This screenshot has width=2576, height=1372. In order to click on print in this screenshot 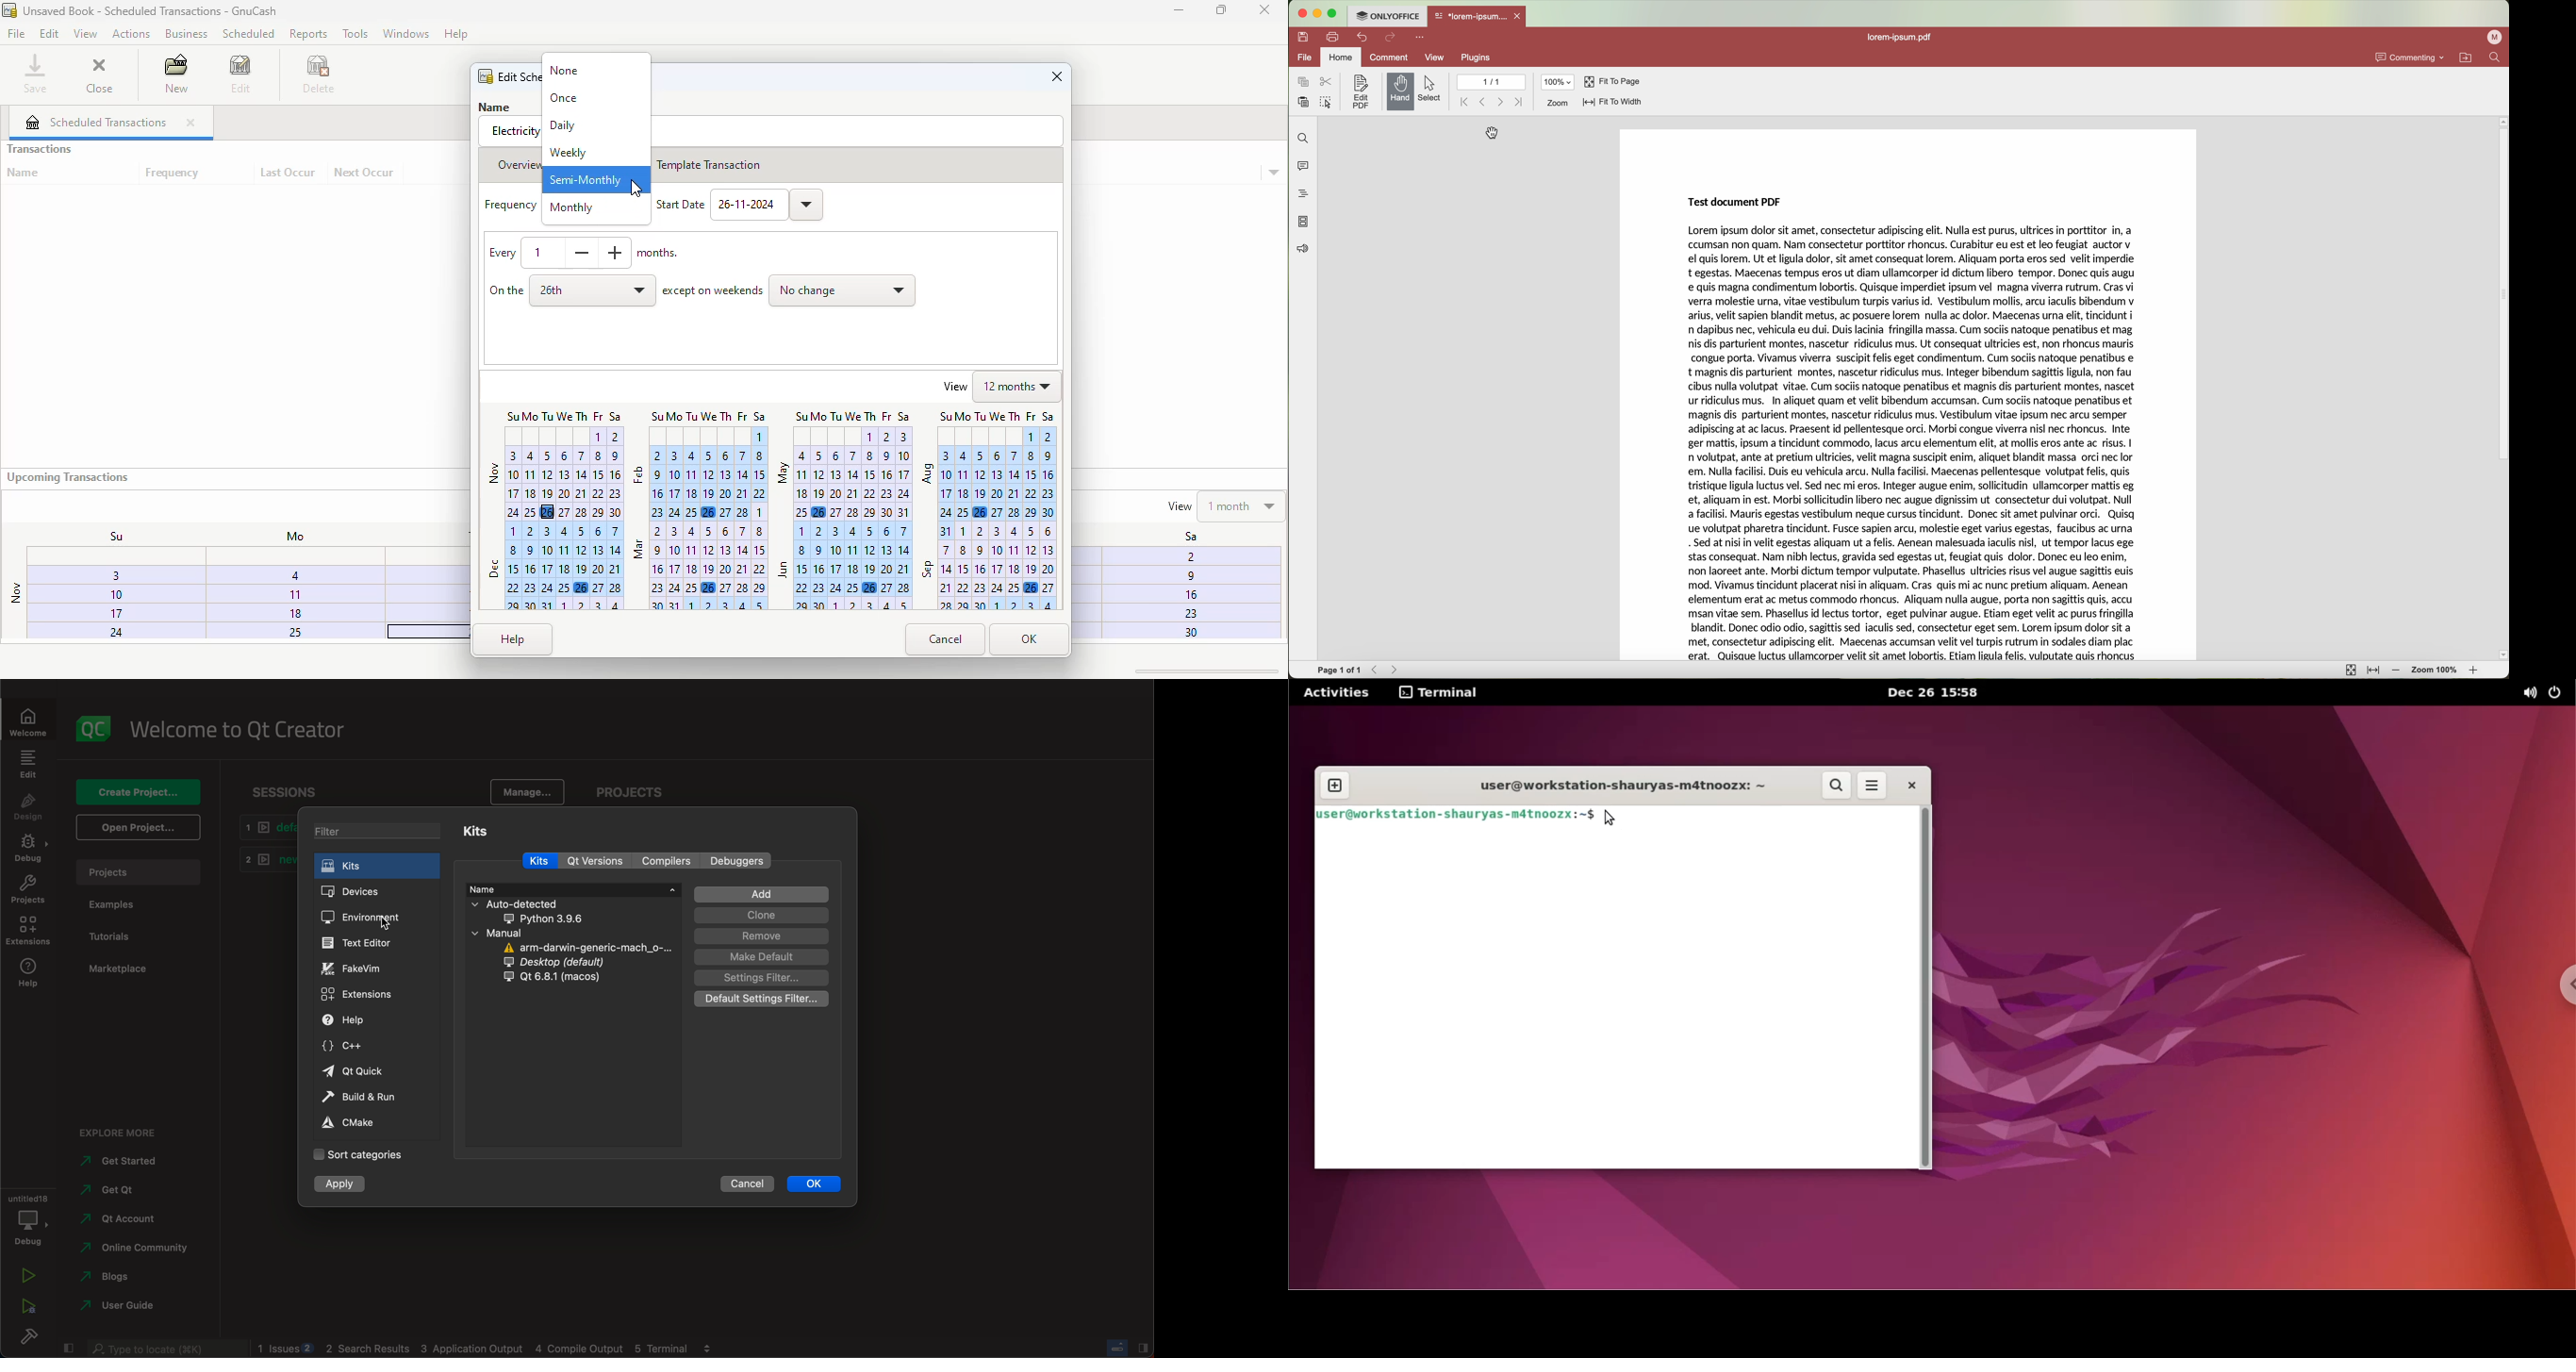, I will do `click(1333, 36)`.